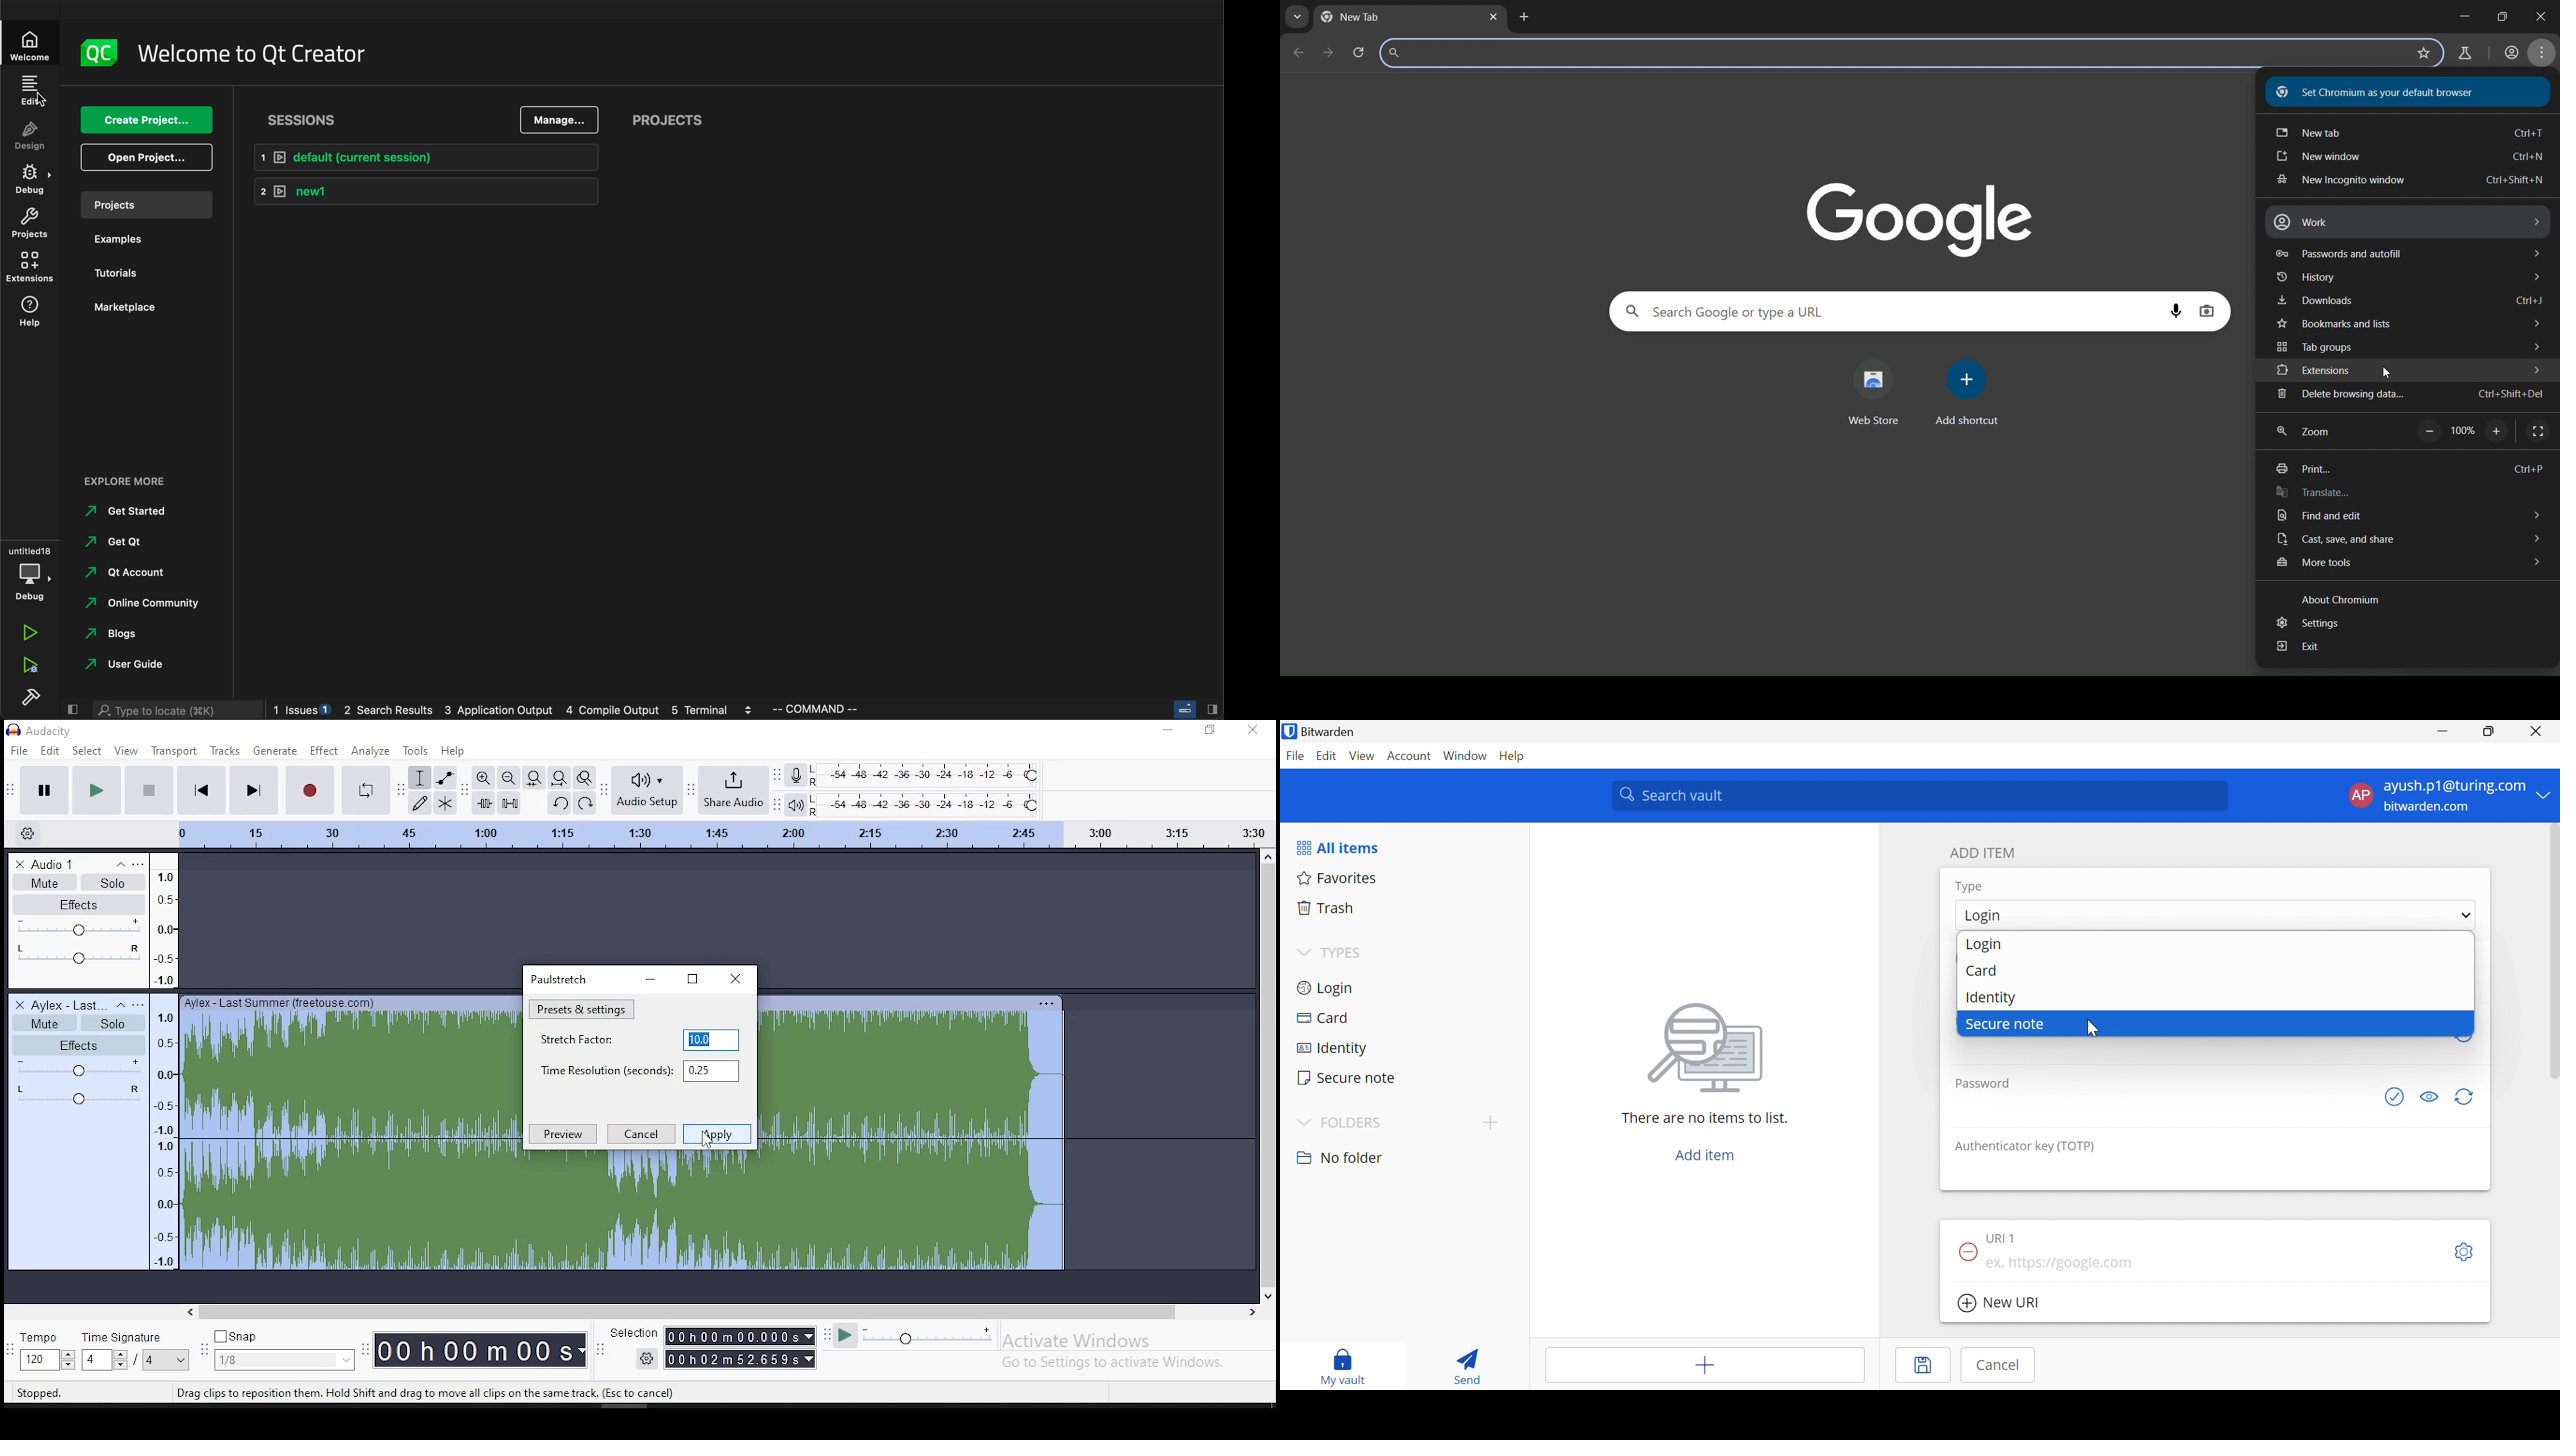  What do you see at coordinates (121, 1006) in the screenshot?
I see `collapse` at bounding box center [121, 1006].